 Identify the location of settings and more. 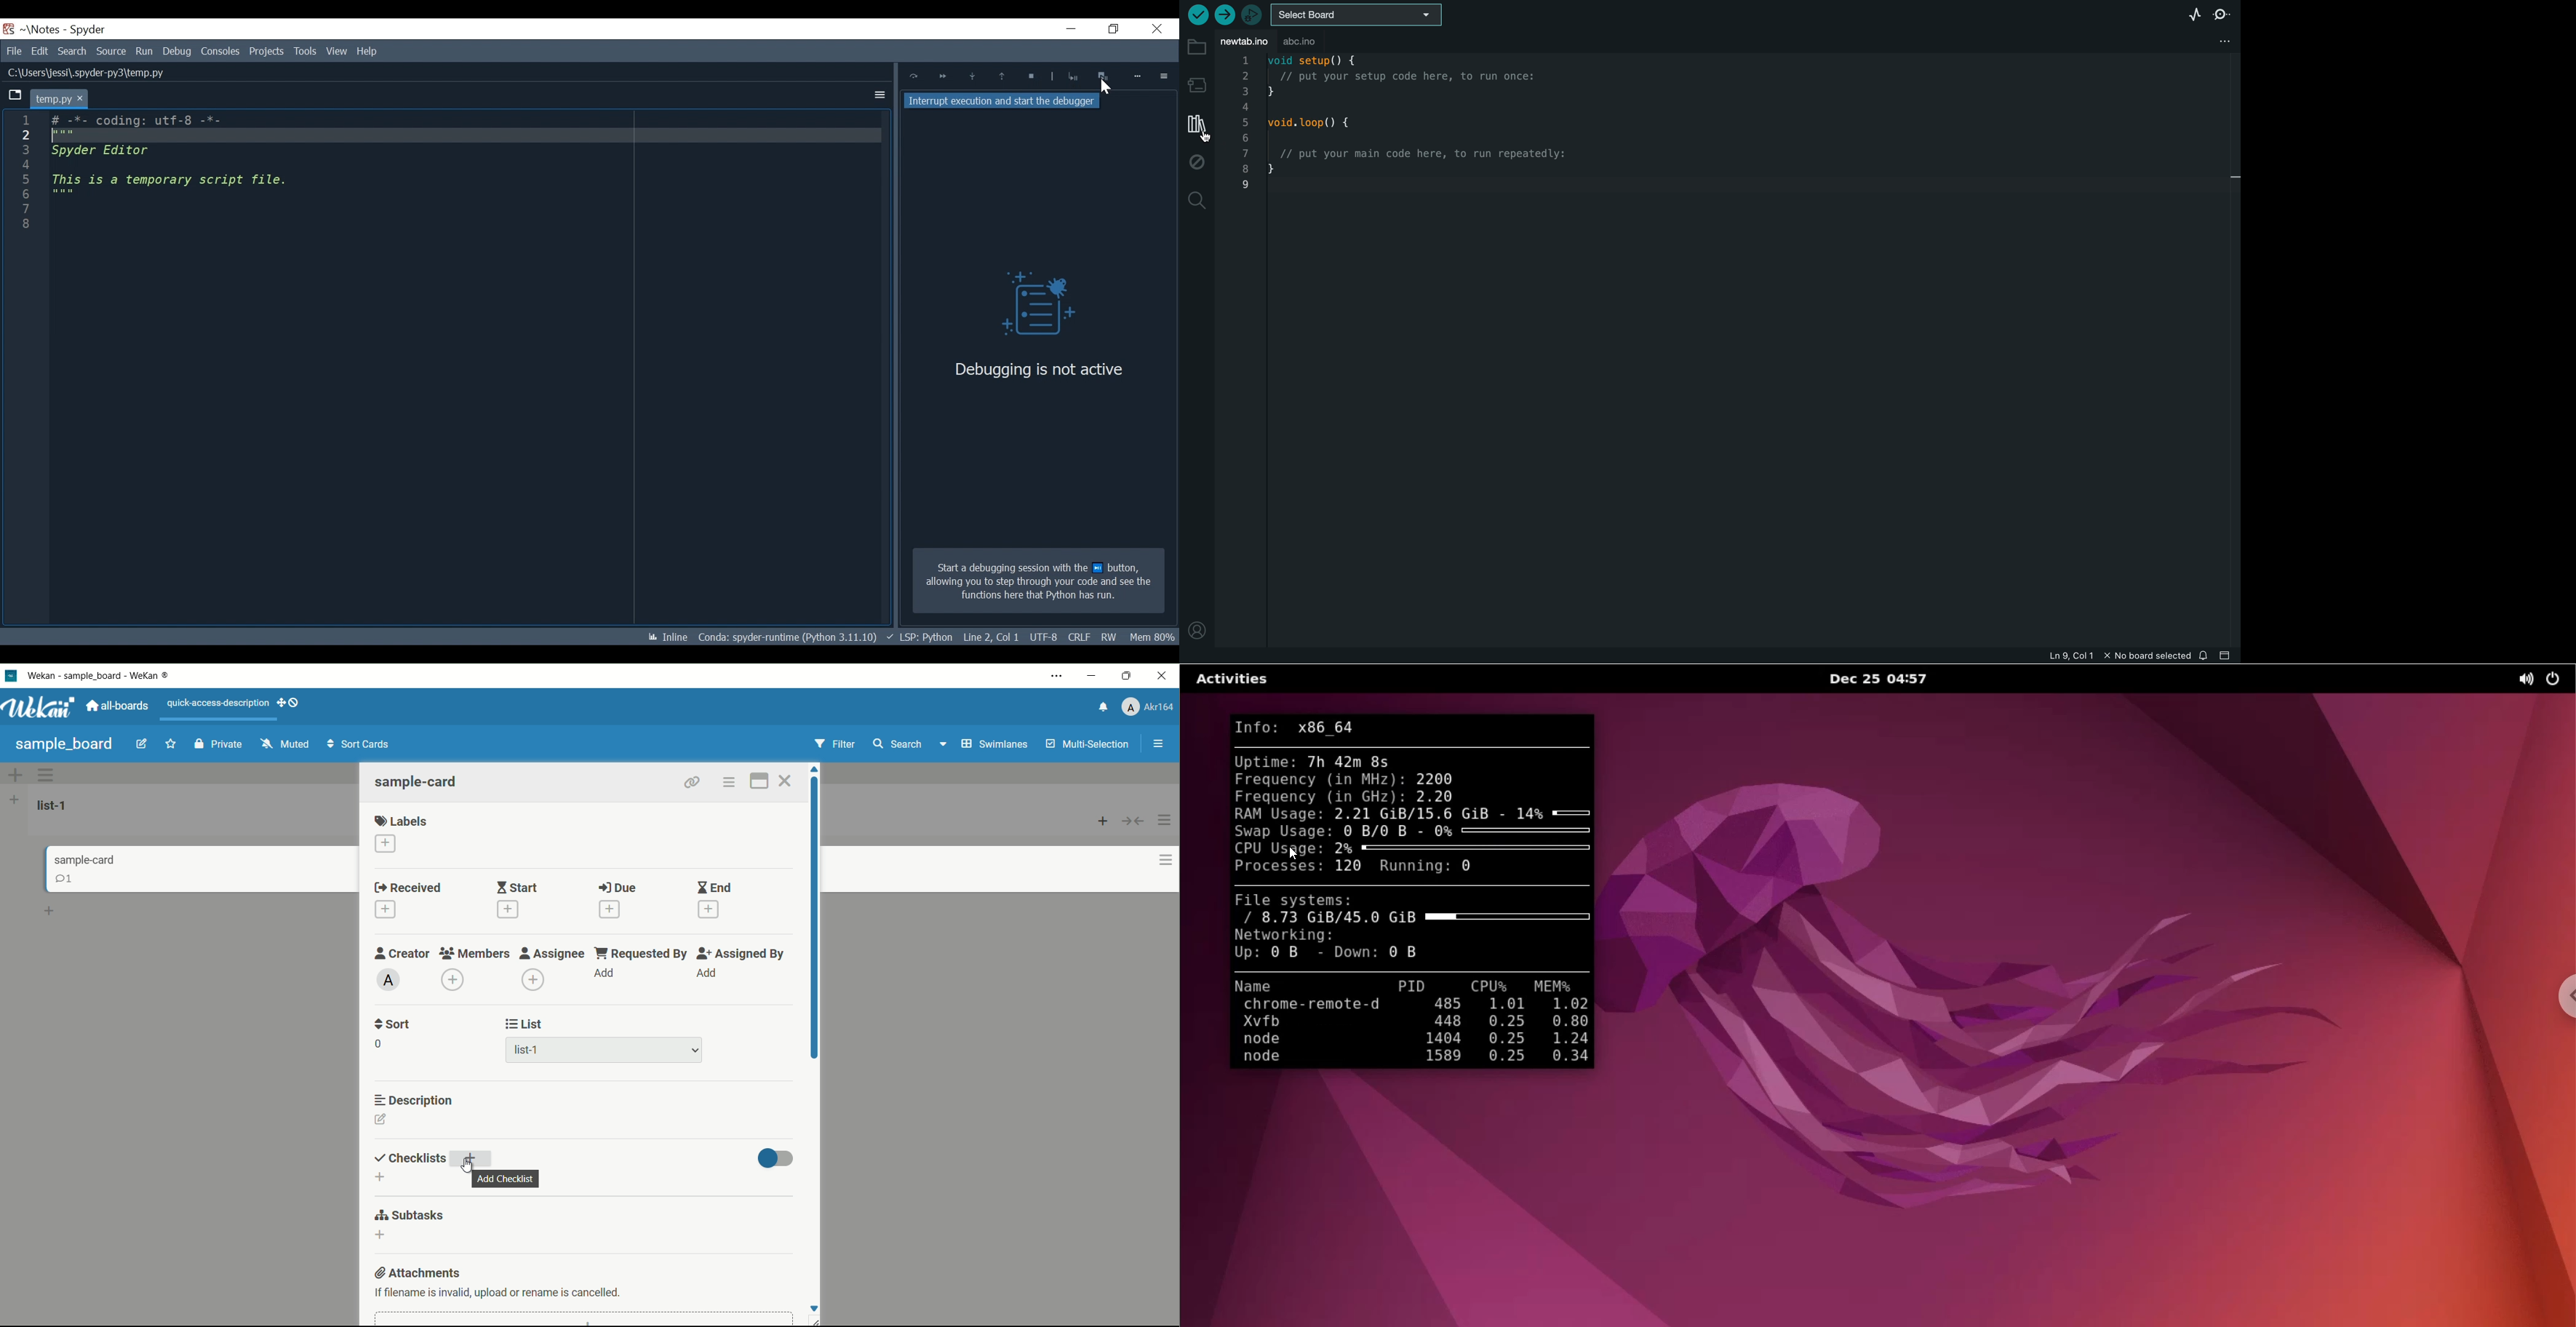
(1057, 677).